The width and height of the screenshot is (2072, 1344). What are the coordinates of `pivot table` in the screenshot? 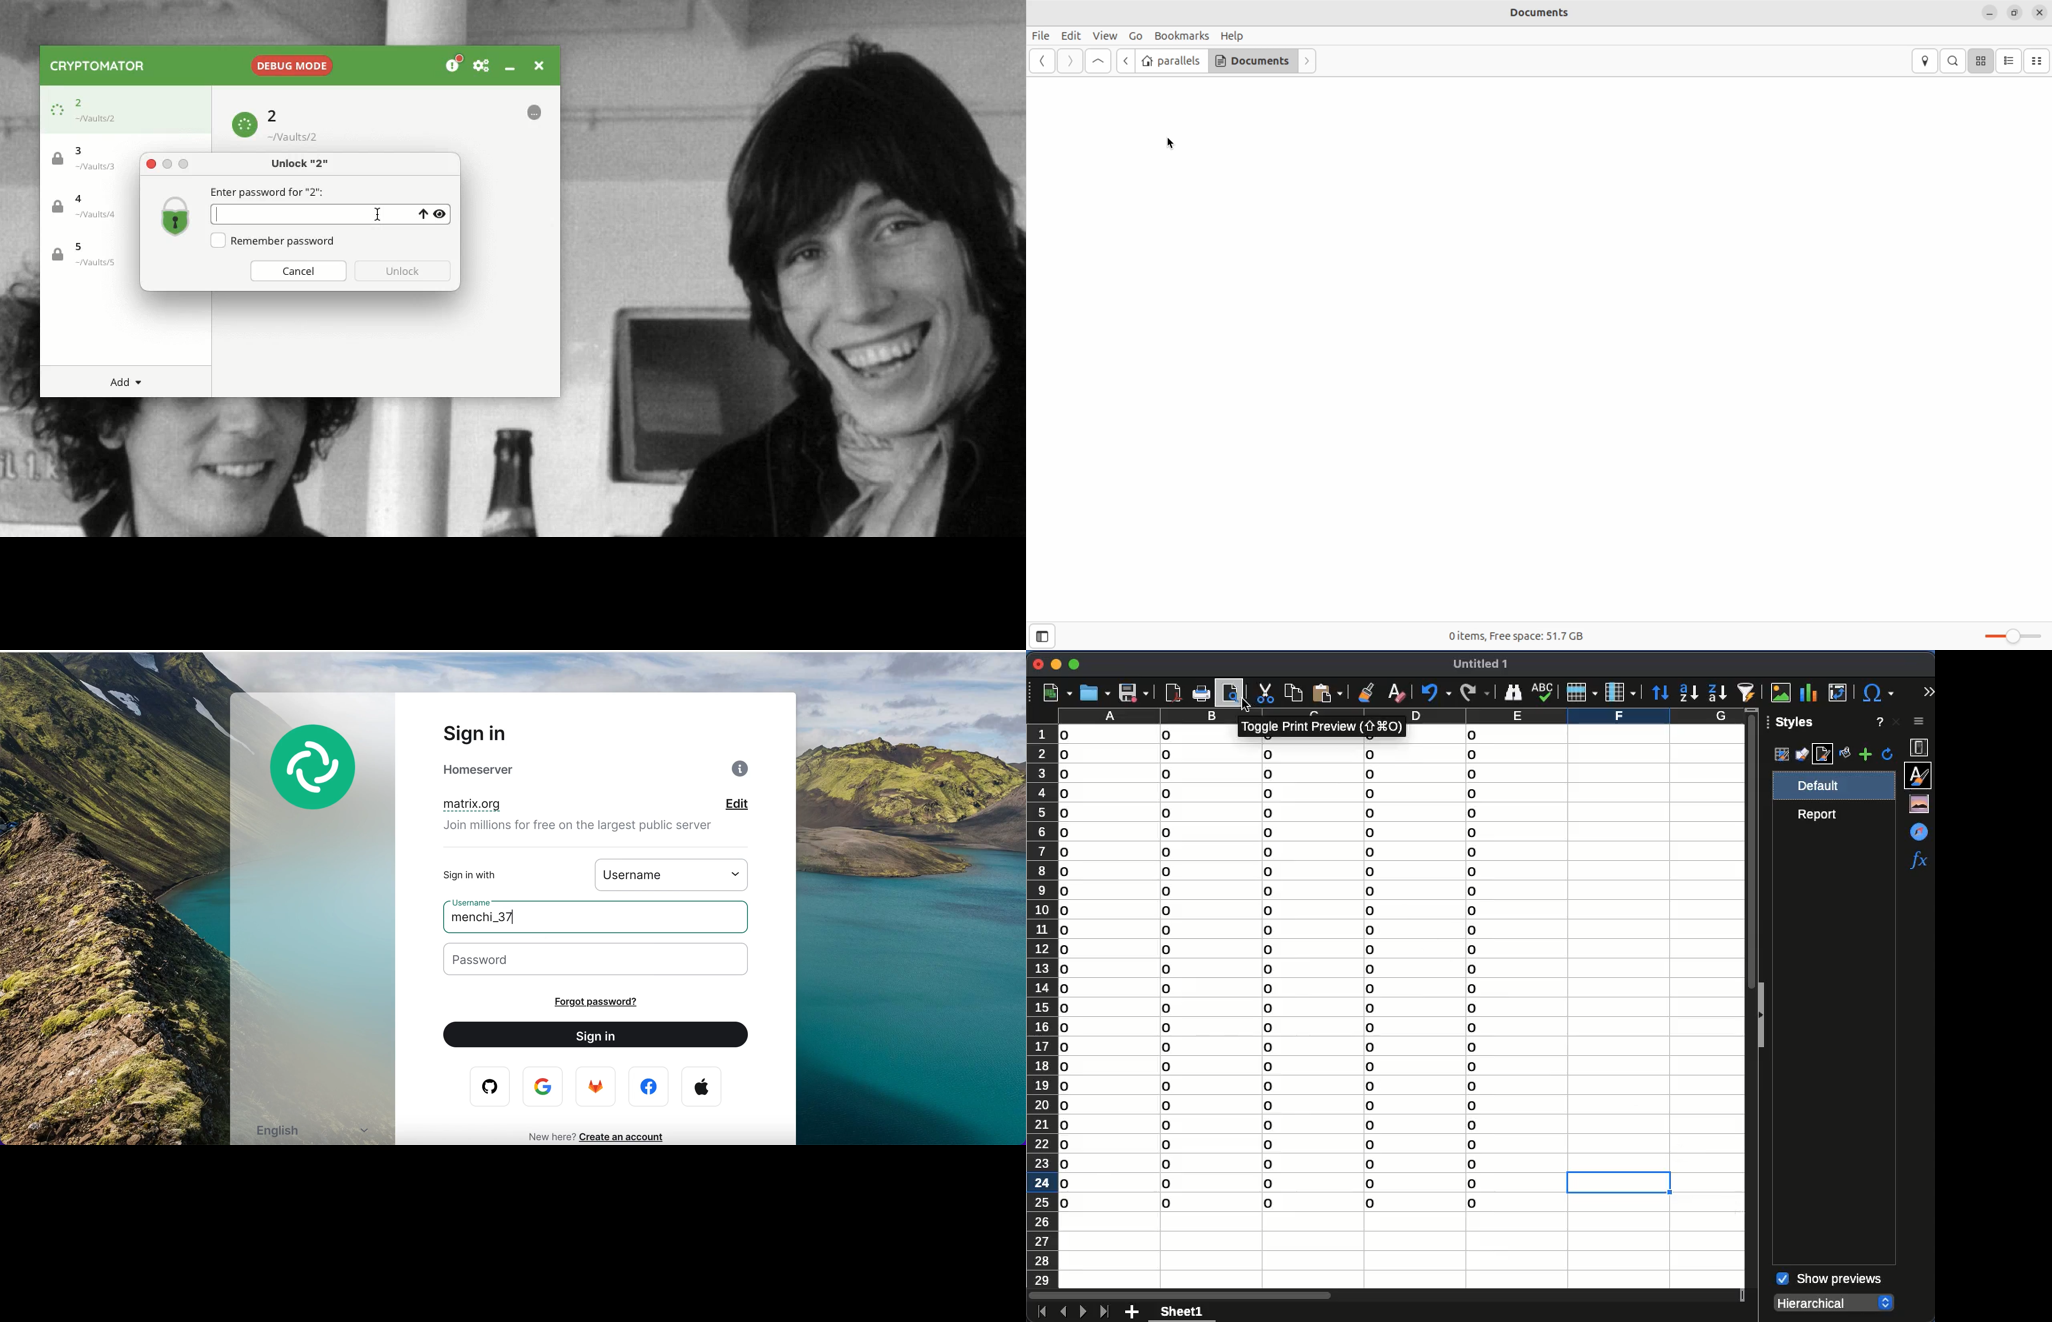 It's located at (1840, 693).